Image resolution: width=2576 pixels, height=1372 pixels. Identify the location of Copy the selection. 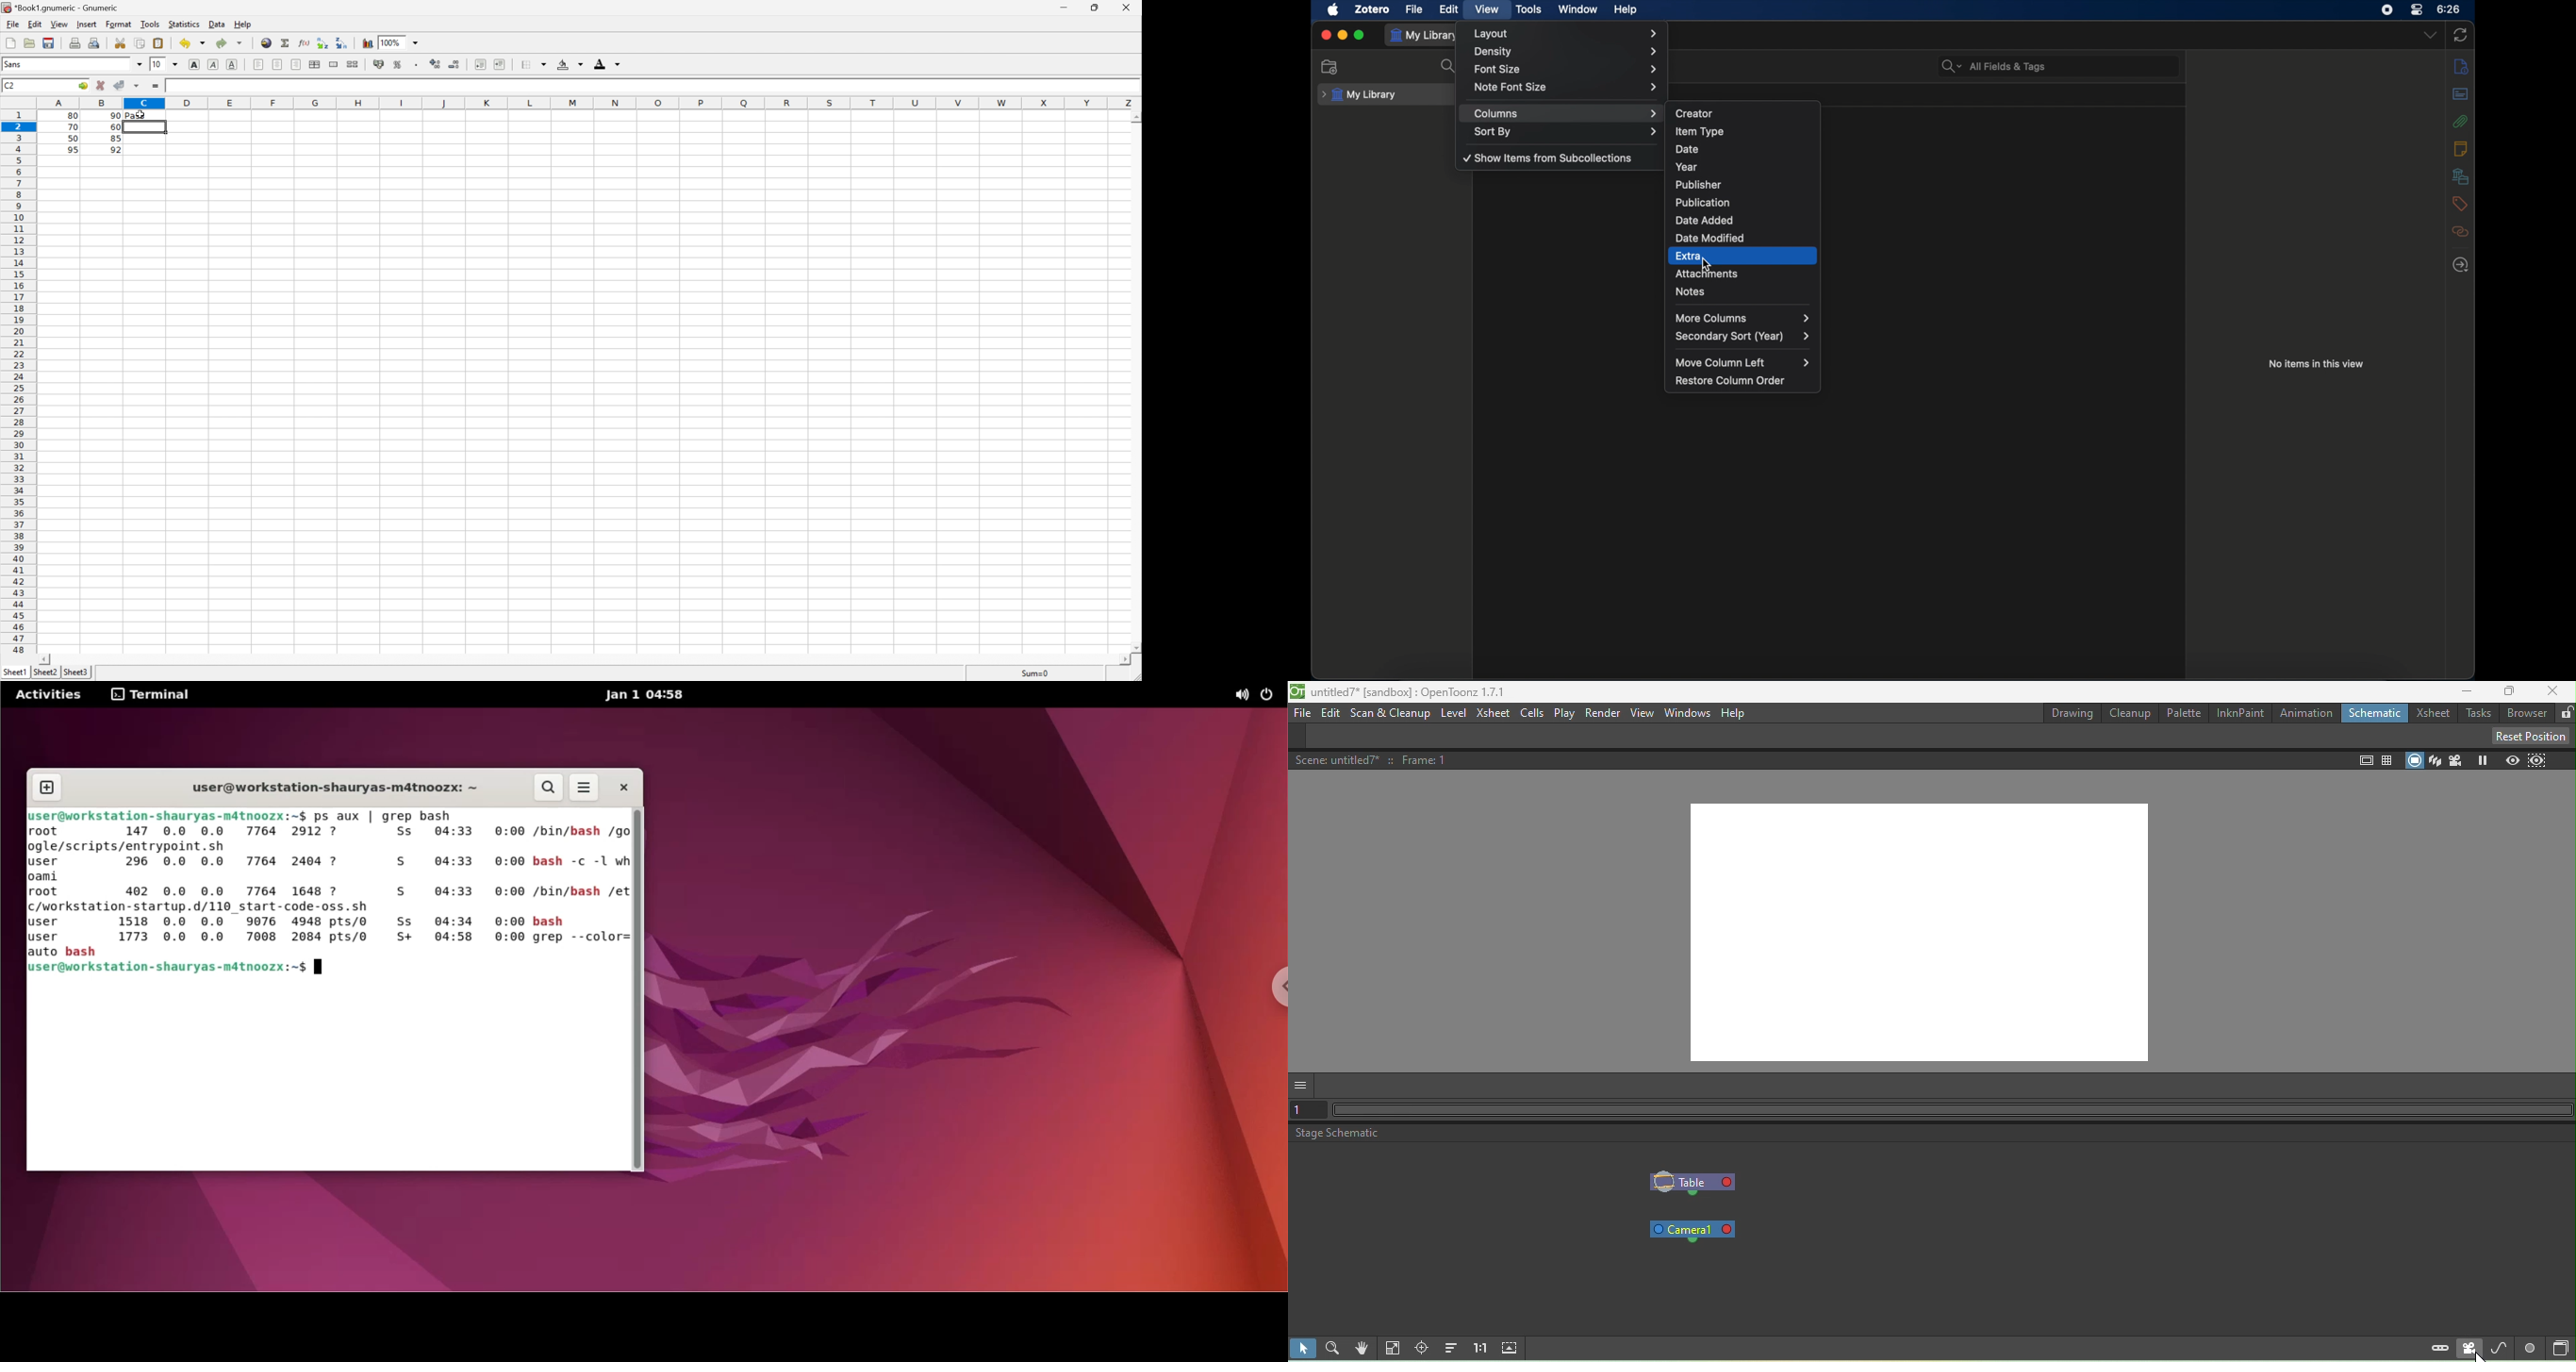
(141, 42).